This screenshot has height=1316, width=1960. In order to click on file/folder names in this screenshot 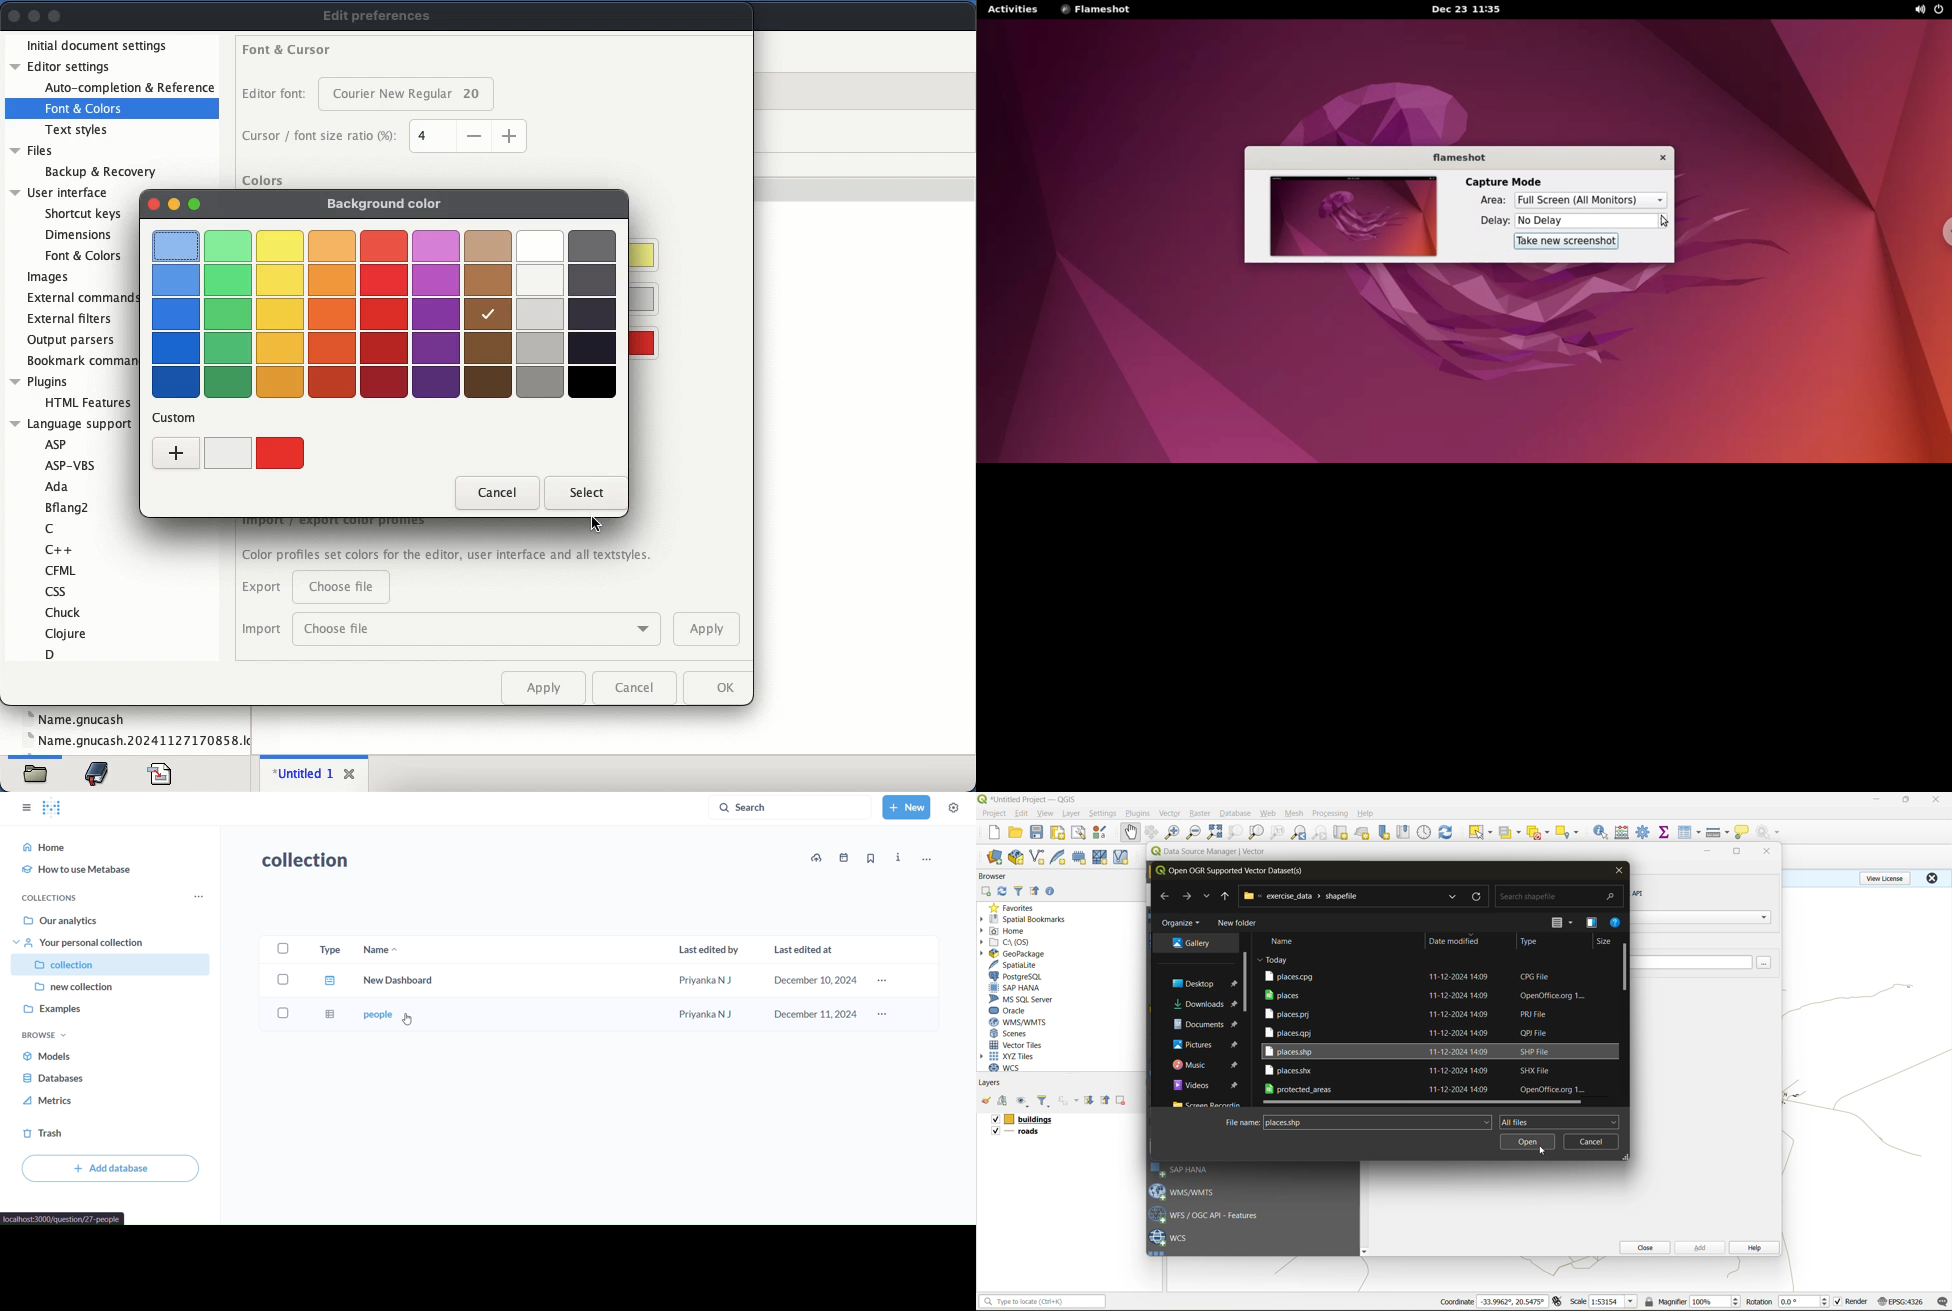, I will do `click(1408, 1032)`.